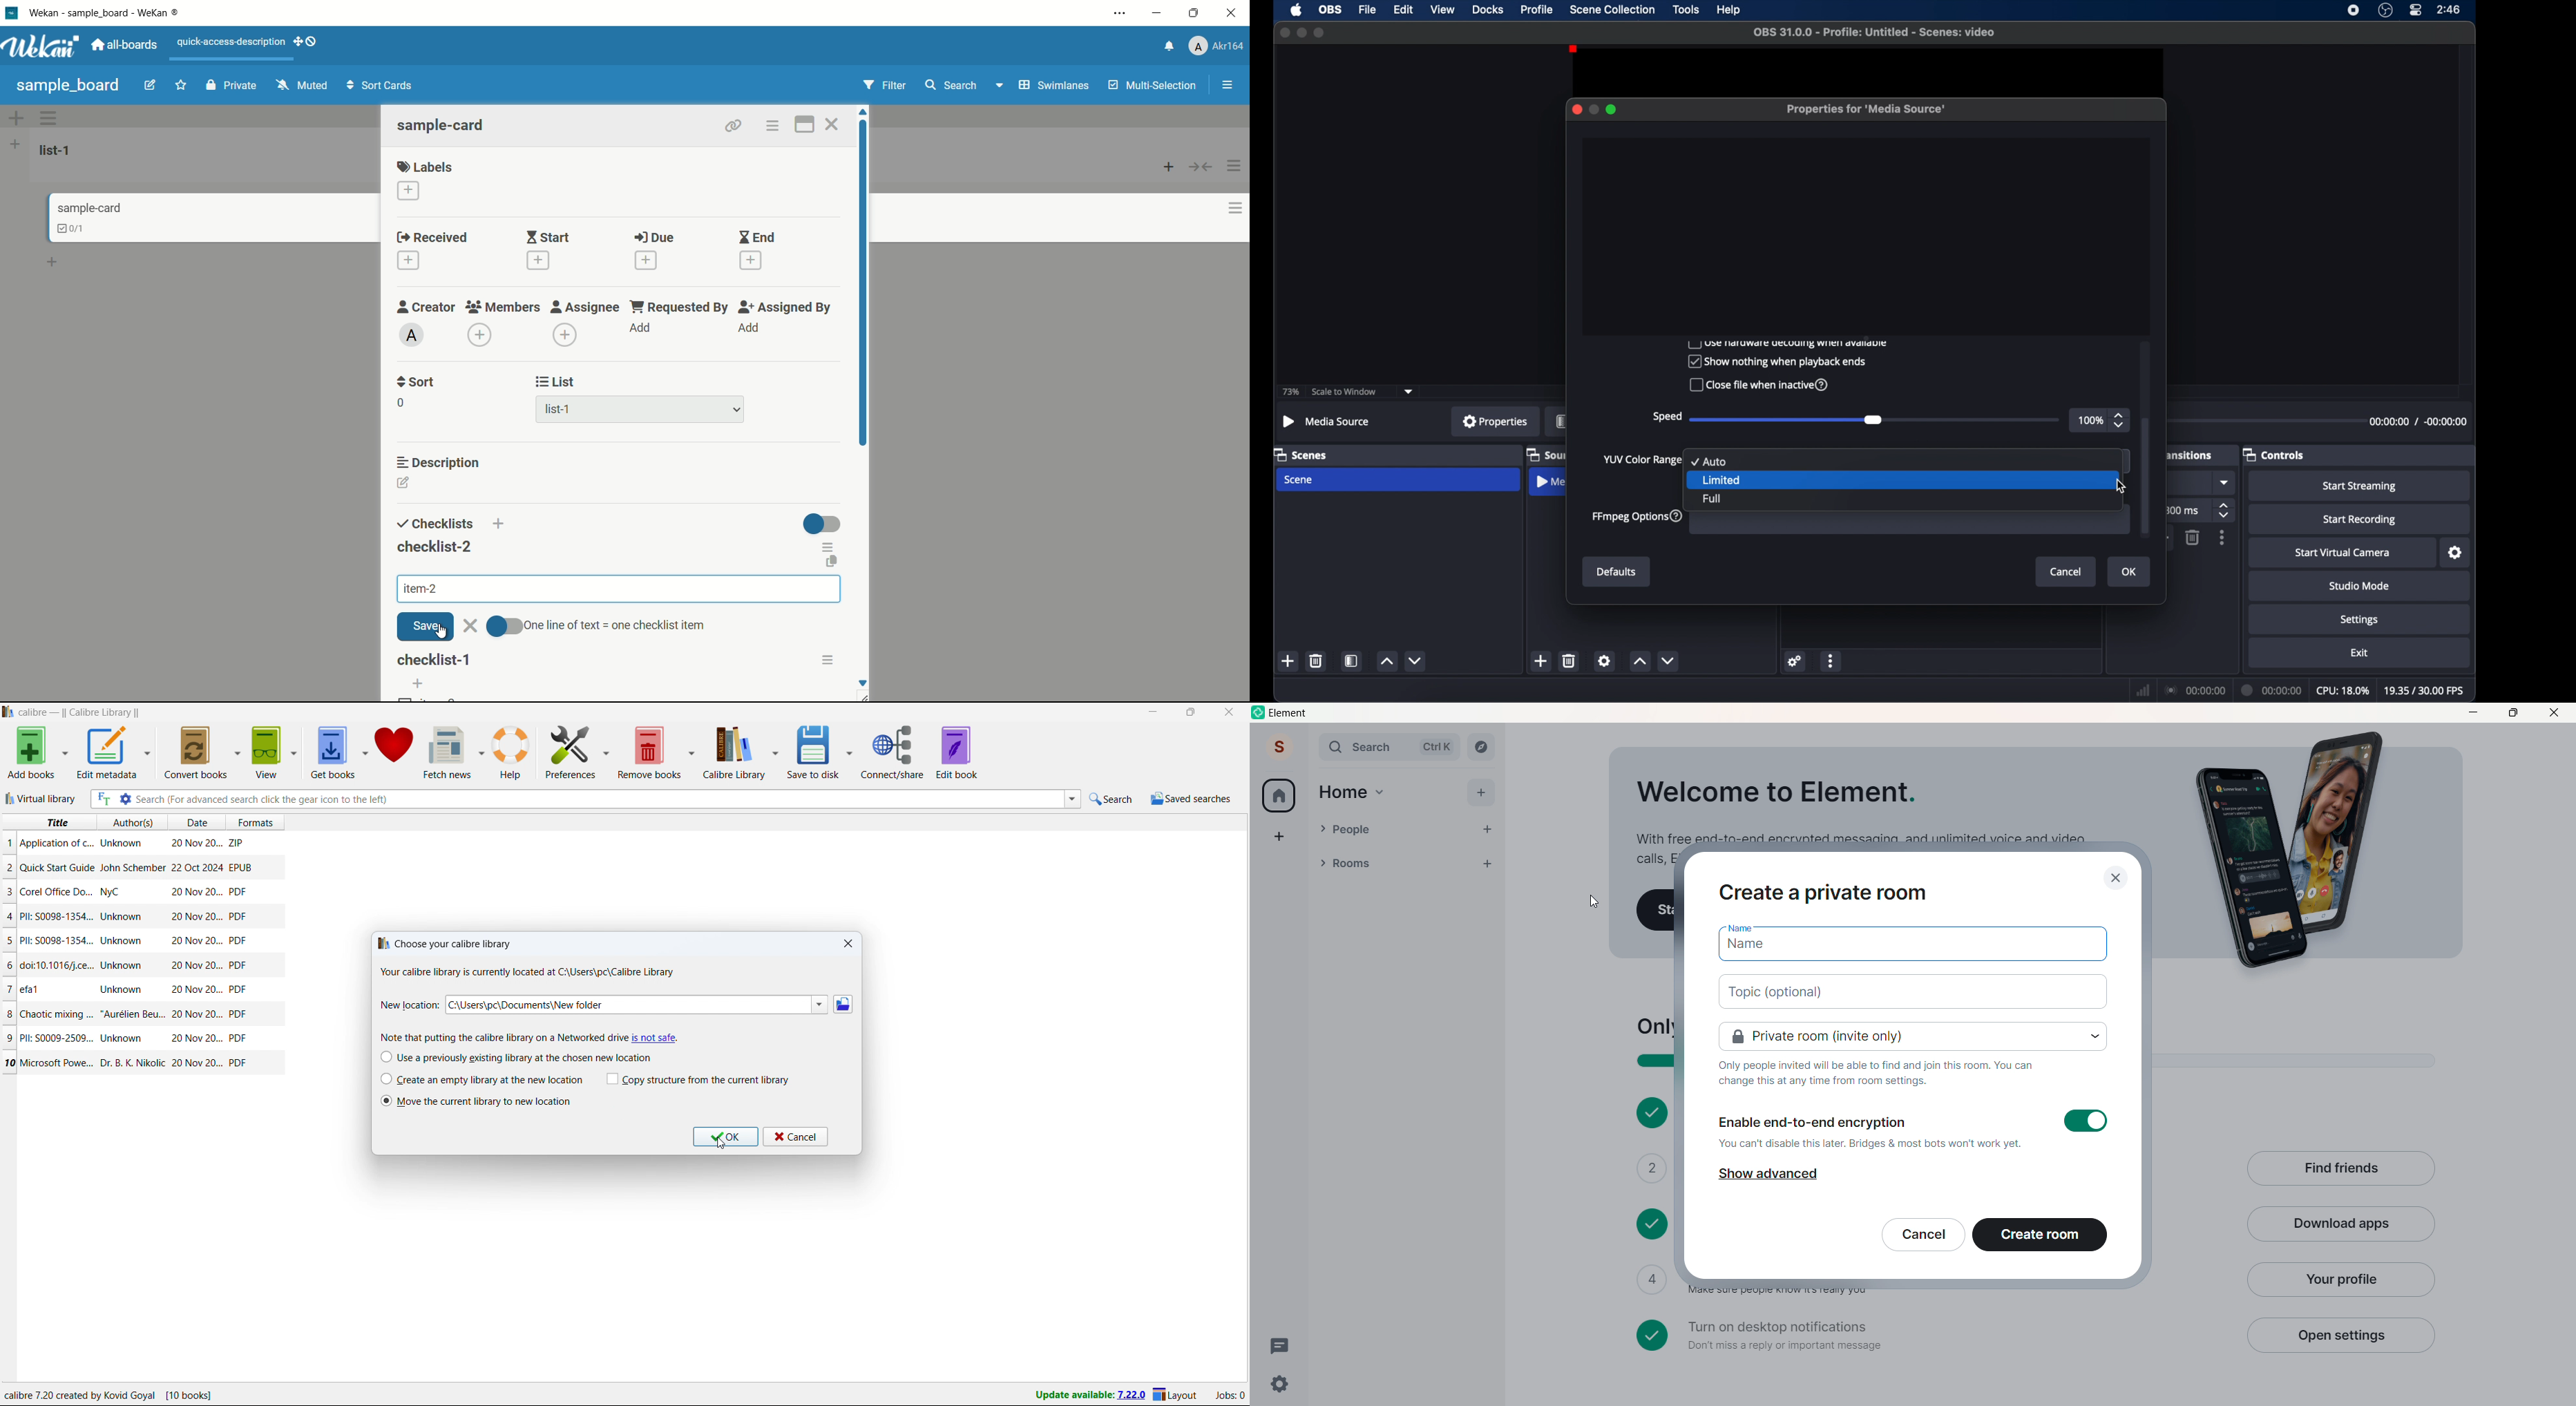 This screenshot has width=2576, height=1428. I want to click on edit book, so click(958, 752).